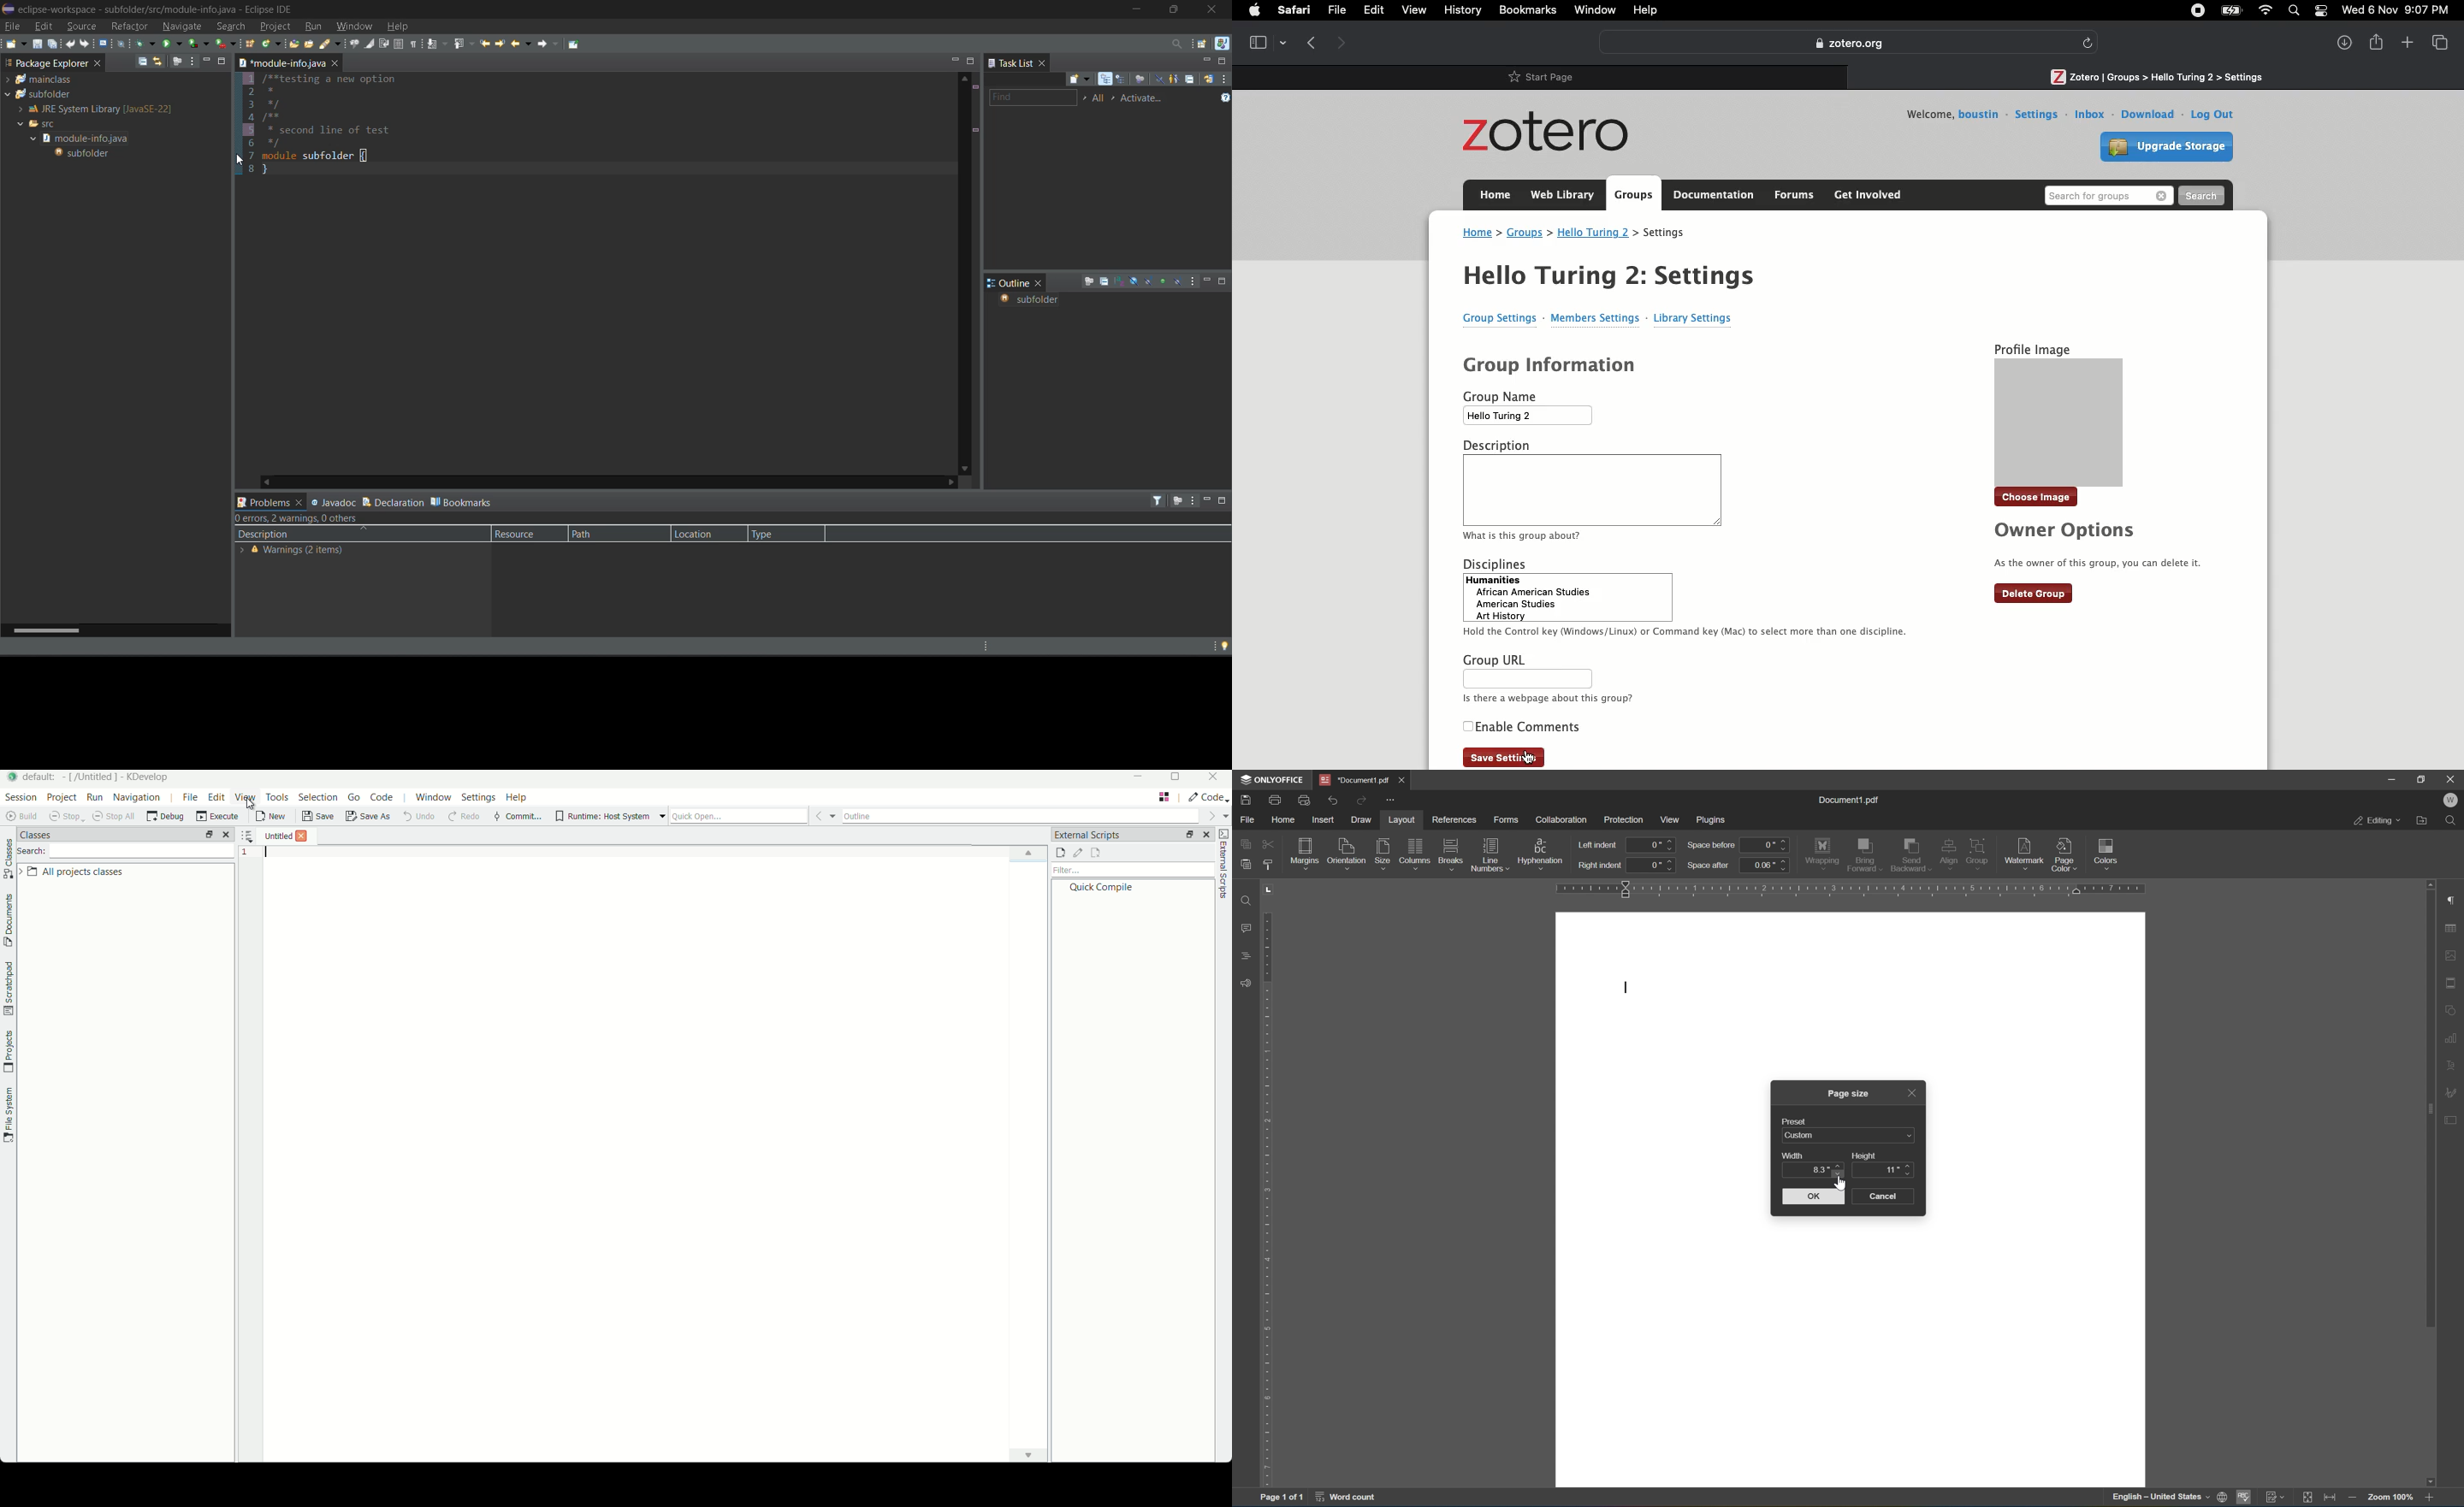  I want to click on Profile image, so click(2055, 413).